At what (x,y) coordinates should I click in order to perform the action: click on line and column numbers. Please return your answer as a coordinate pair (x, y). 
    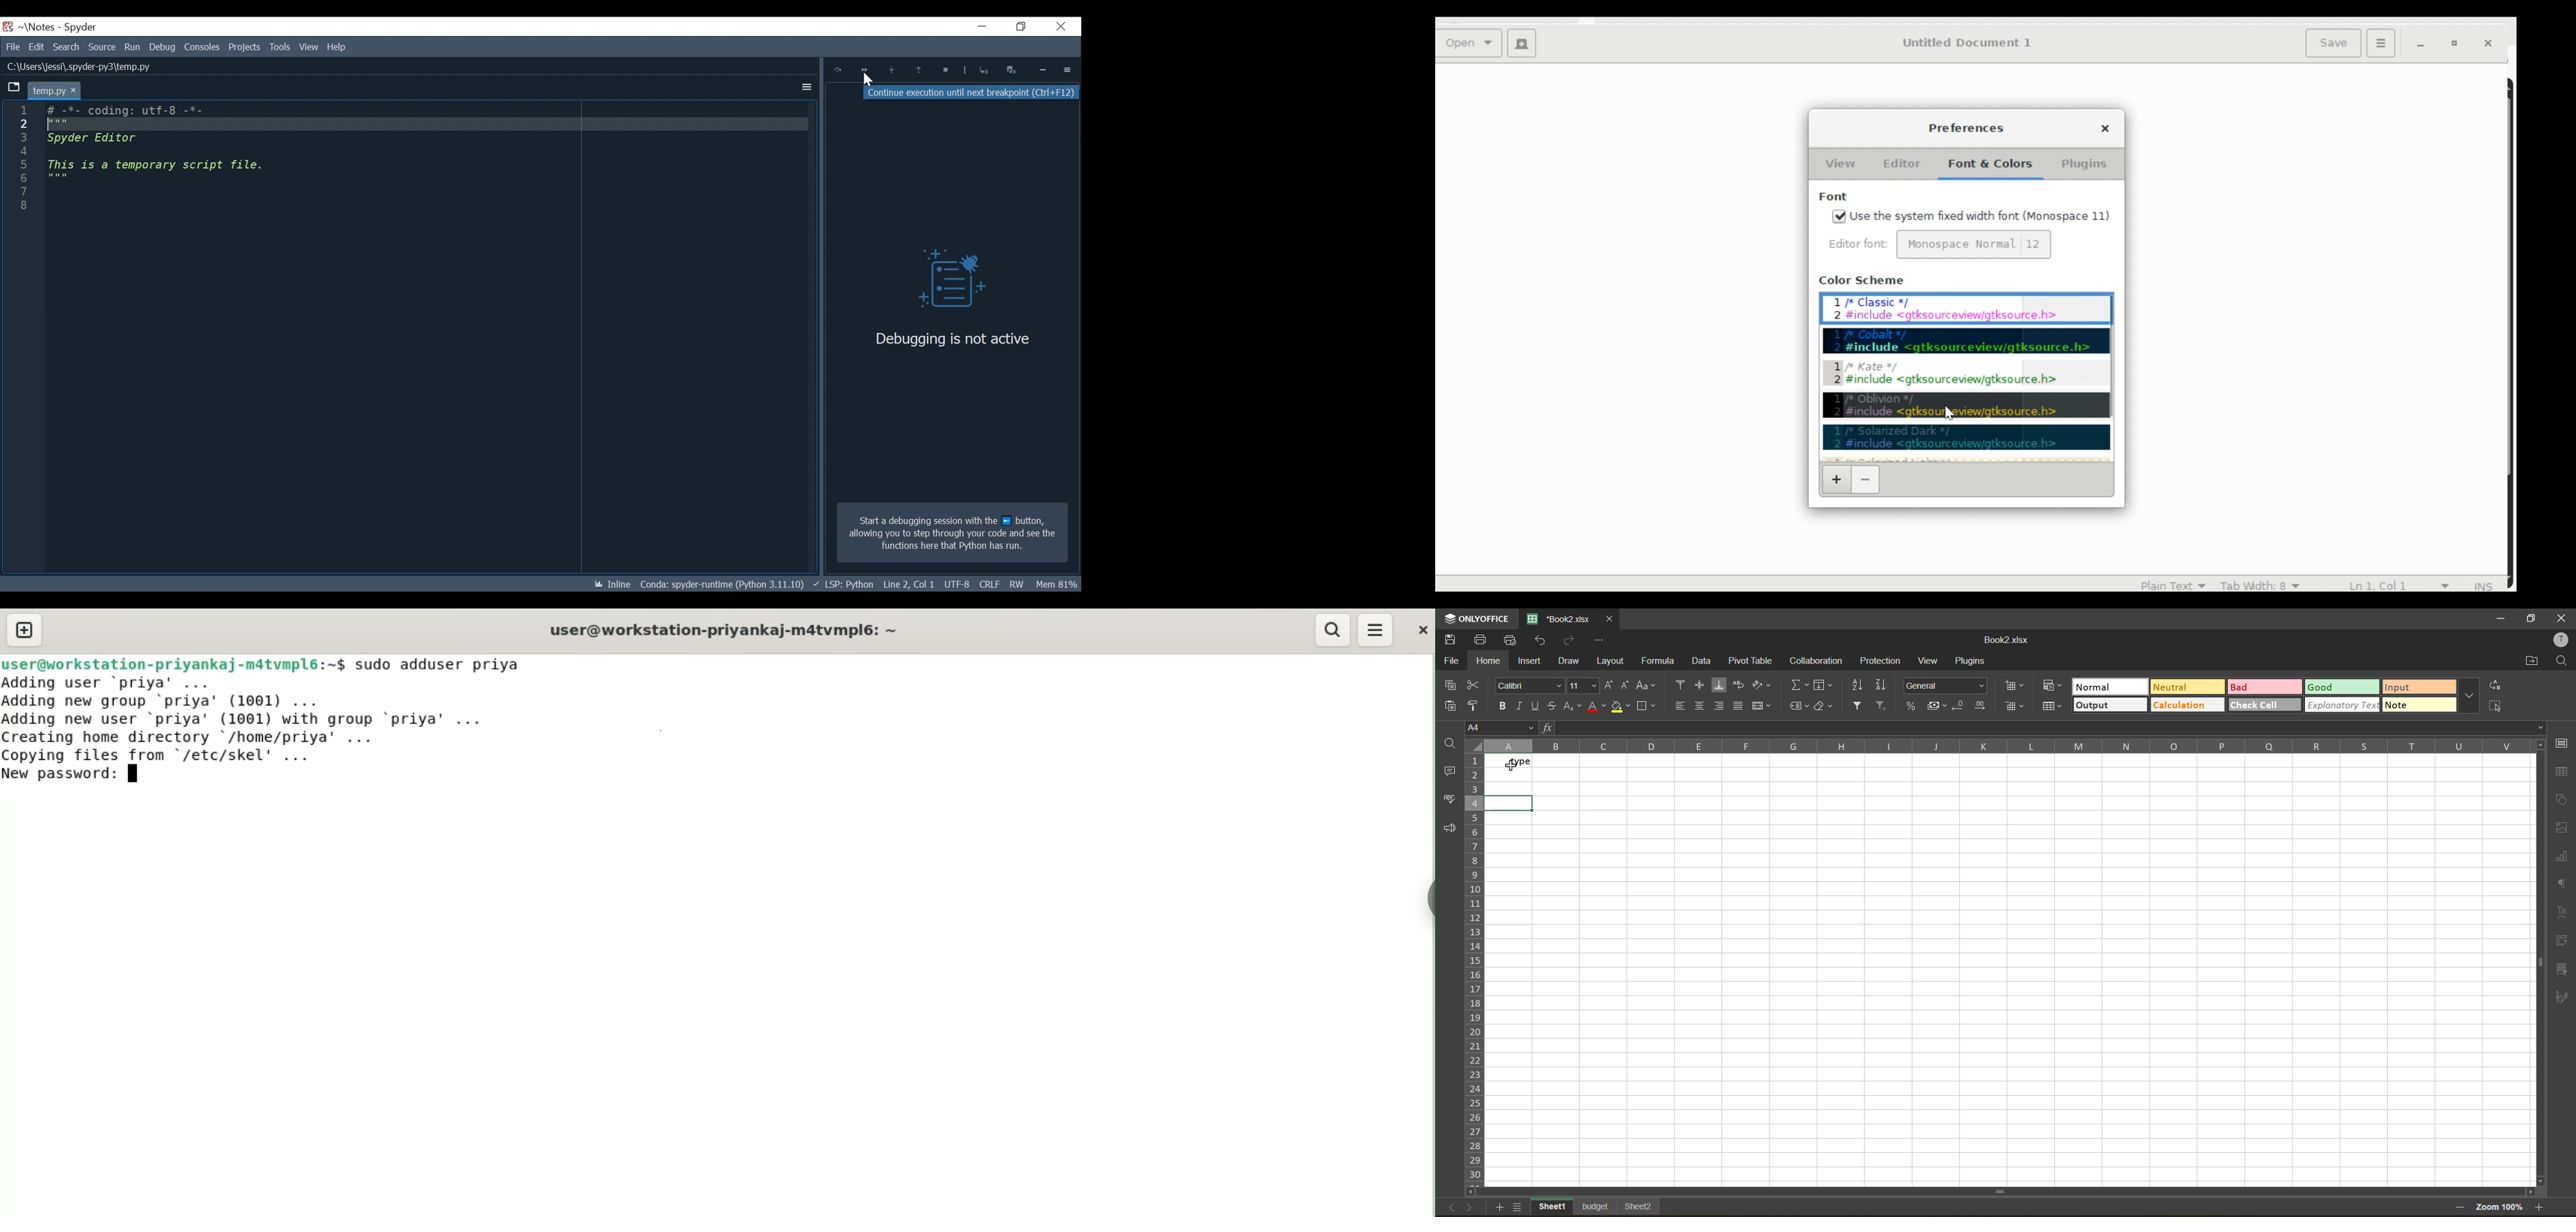
    Looking at the image, I should click on (2402, 584).